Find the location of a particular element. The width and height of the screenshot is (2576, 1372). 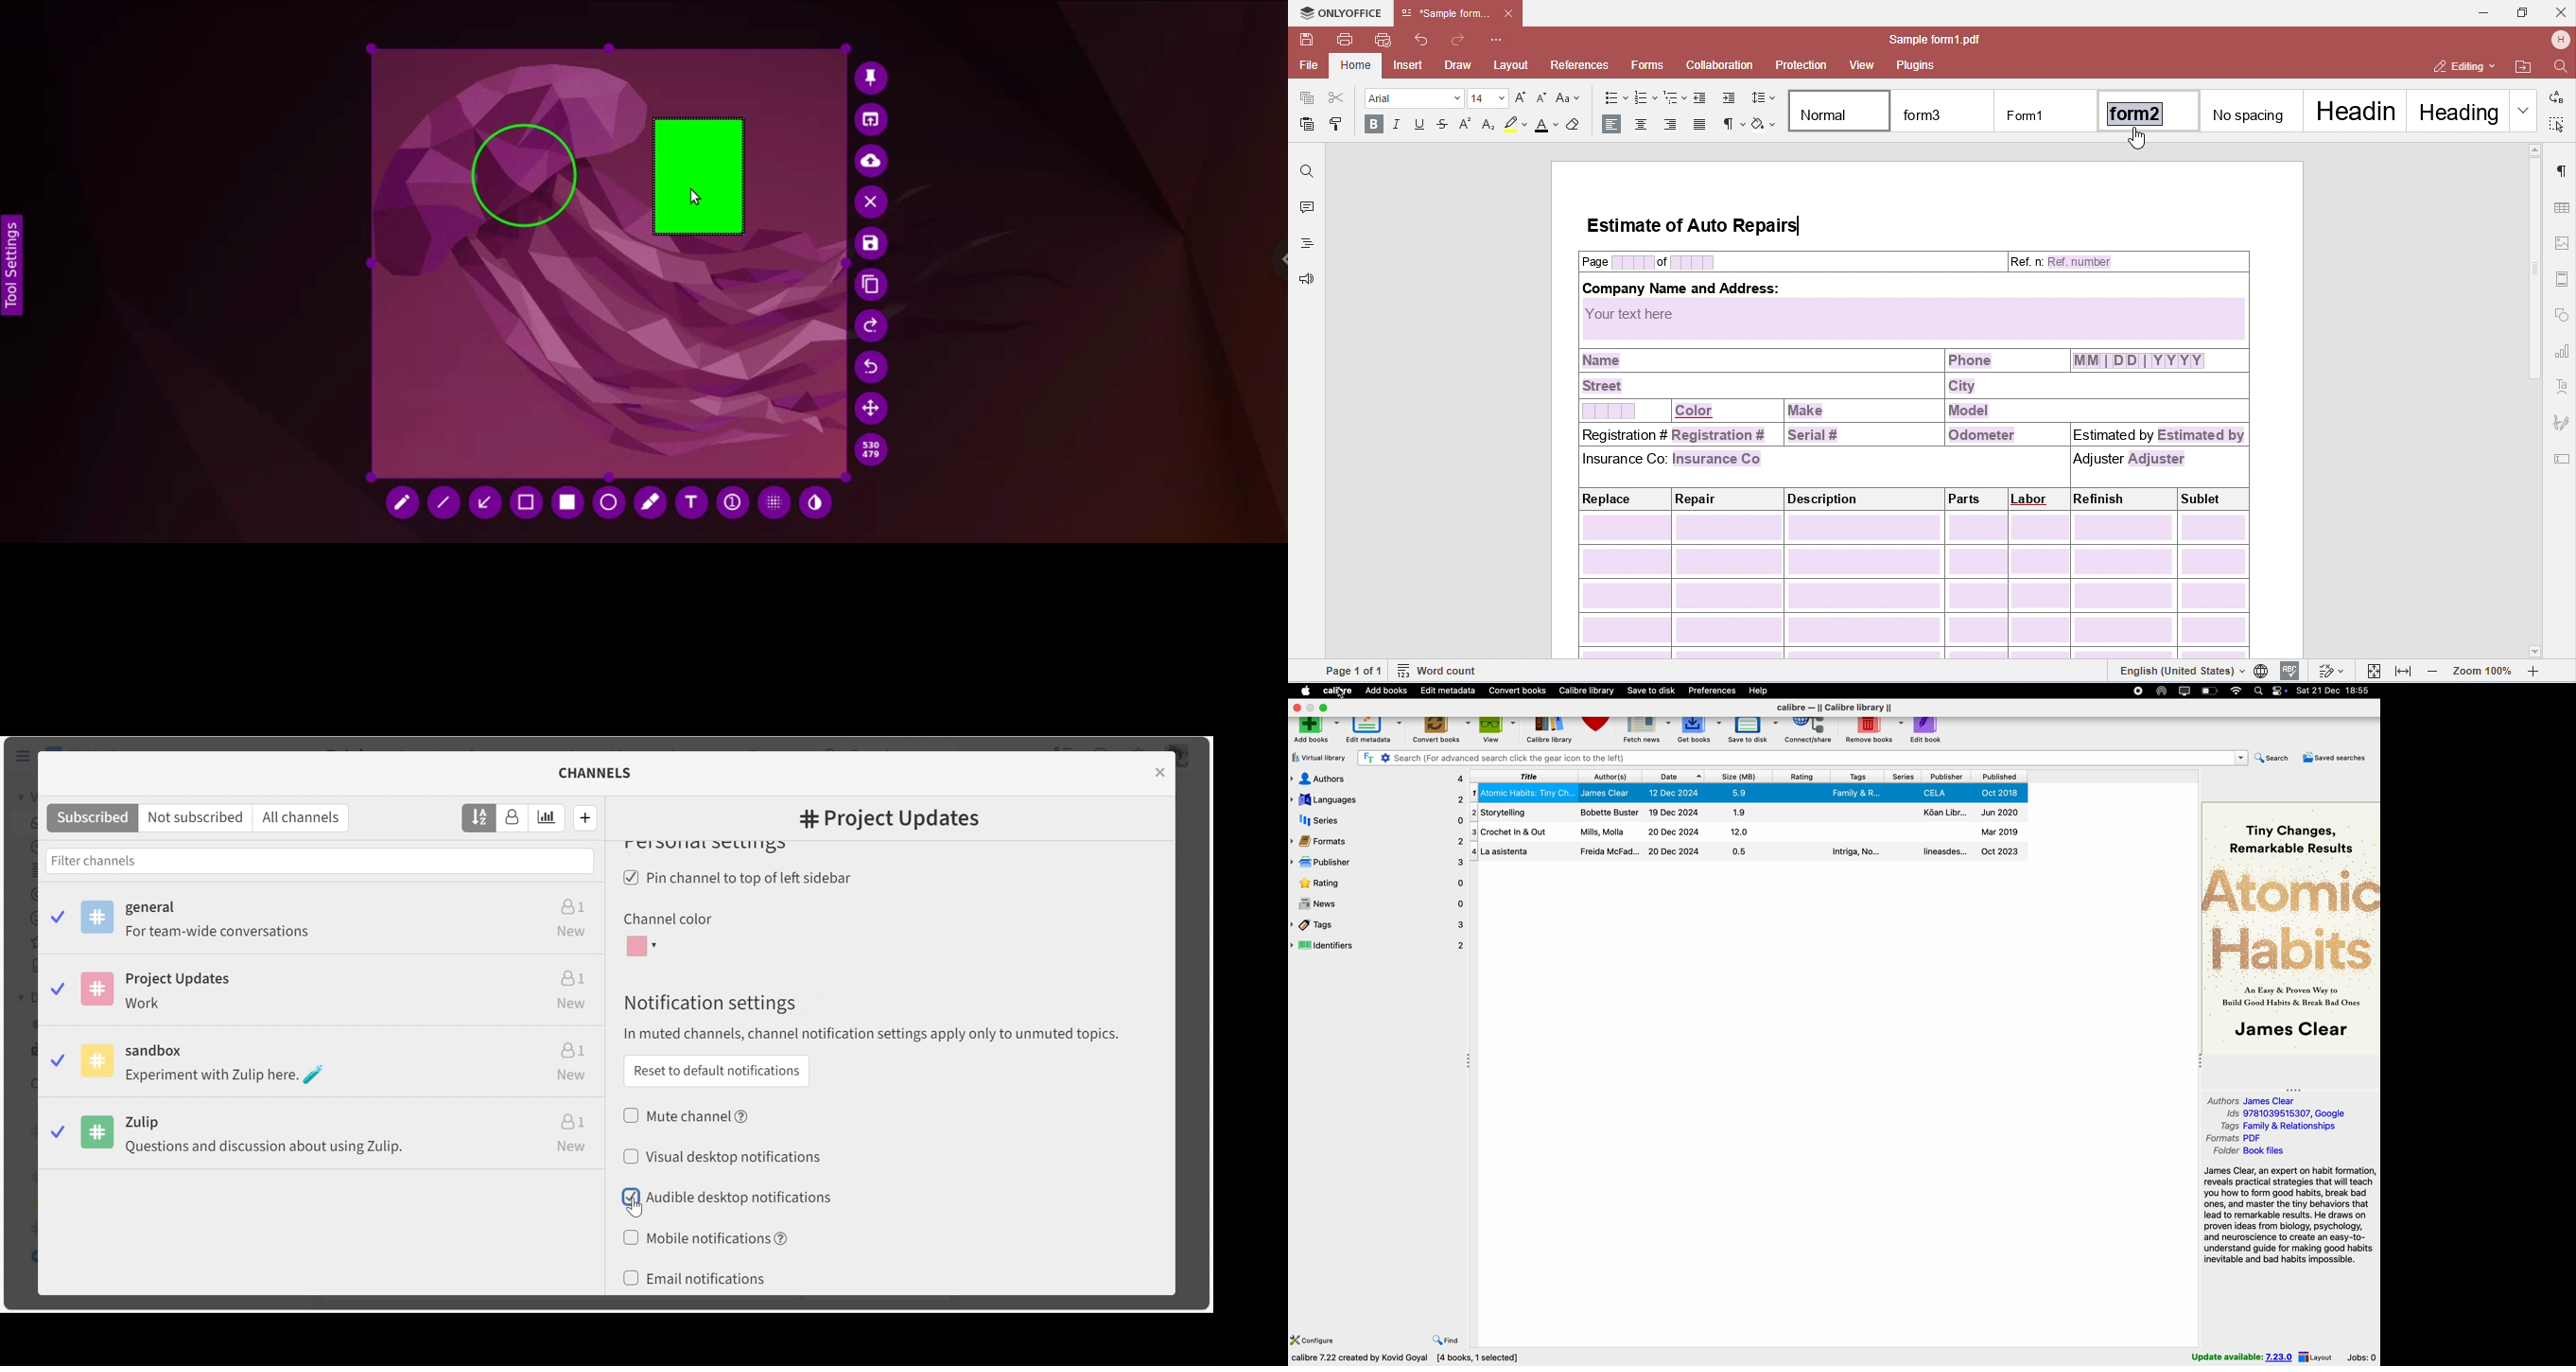

In muted channels, channel notification settings apply to only to unmuted topics is located at coordinates (877, 1035).